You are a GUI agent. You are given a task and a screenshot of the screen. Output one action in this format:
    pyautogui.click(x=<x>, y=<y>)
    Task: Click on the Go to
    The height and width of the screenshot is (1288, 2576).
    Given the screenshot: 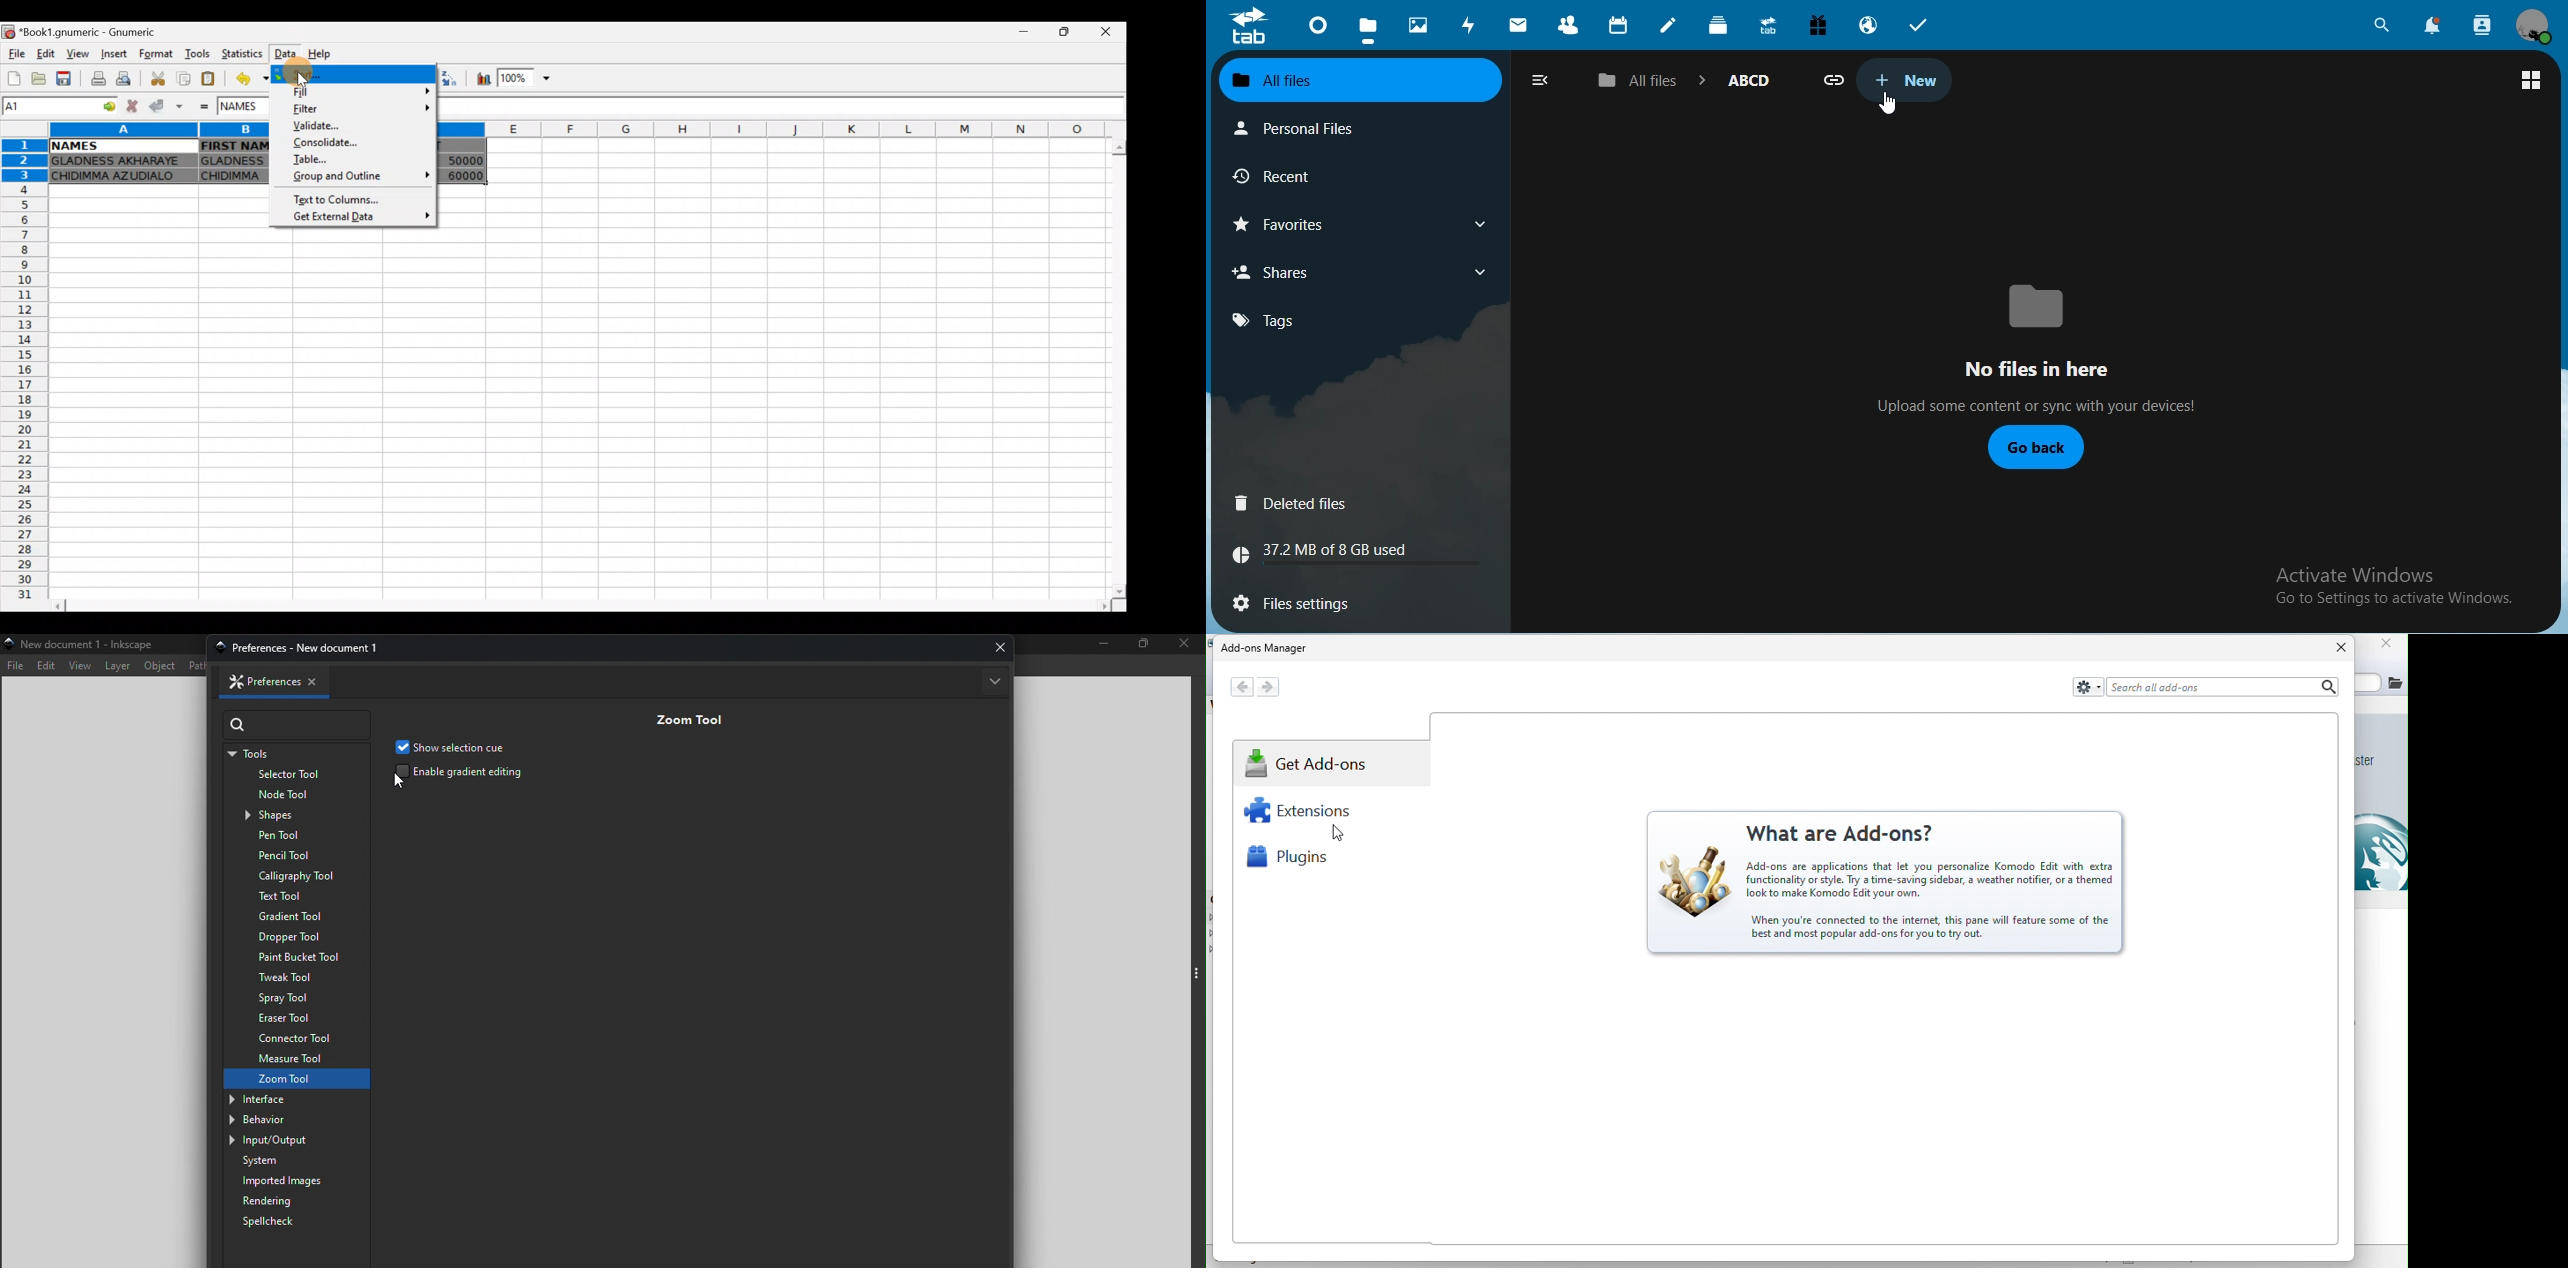 What is the action you would take?
    pyautogui.click(x=105, y=107)
    